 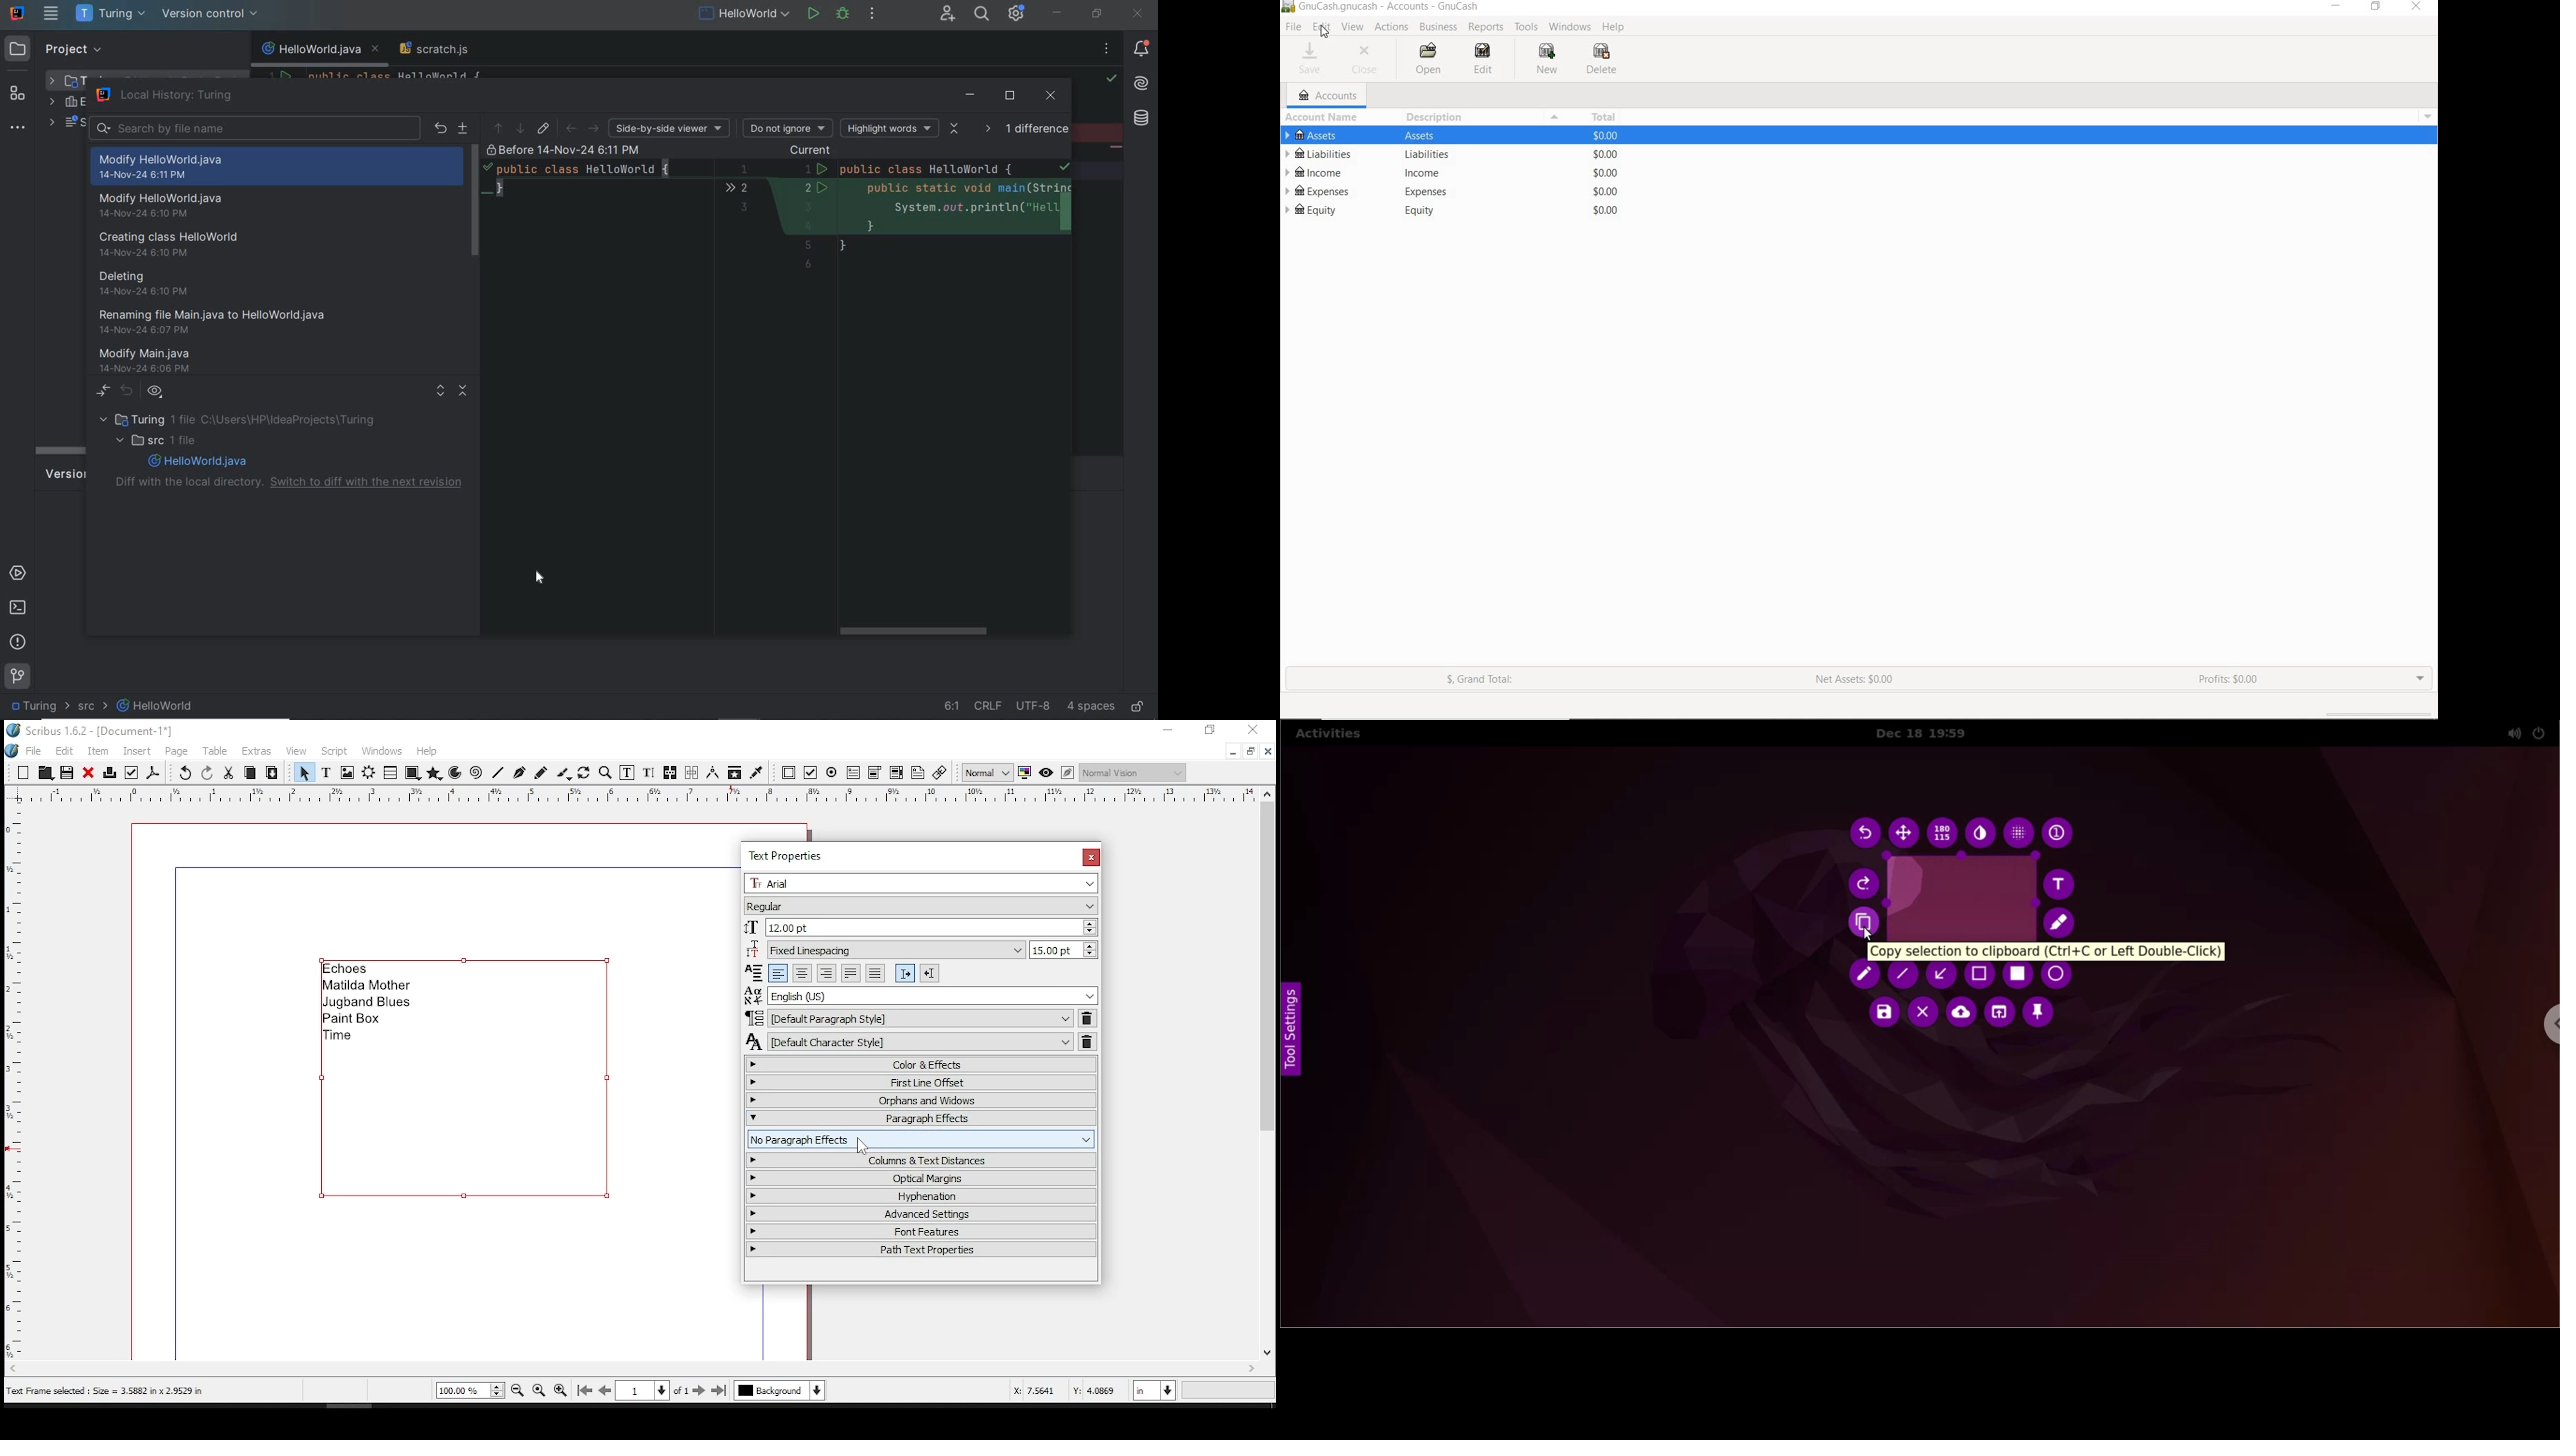 I want to click on link text frames, so click(x=670, y=774).